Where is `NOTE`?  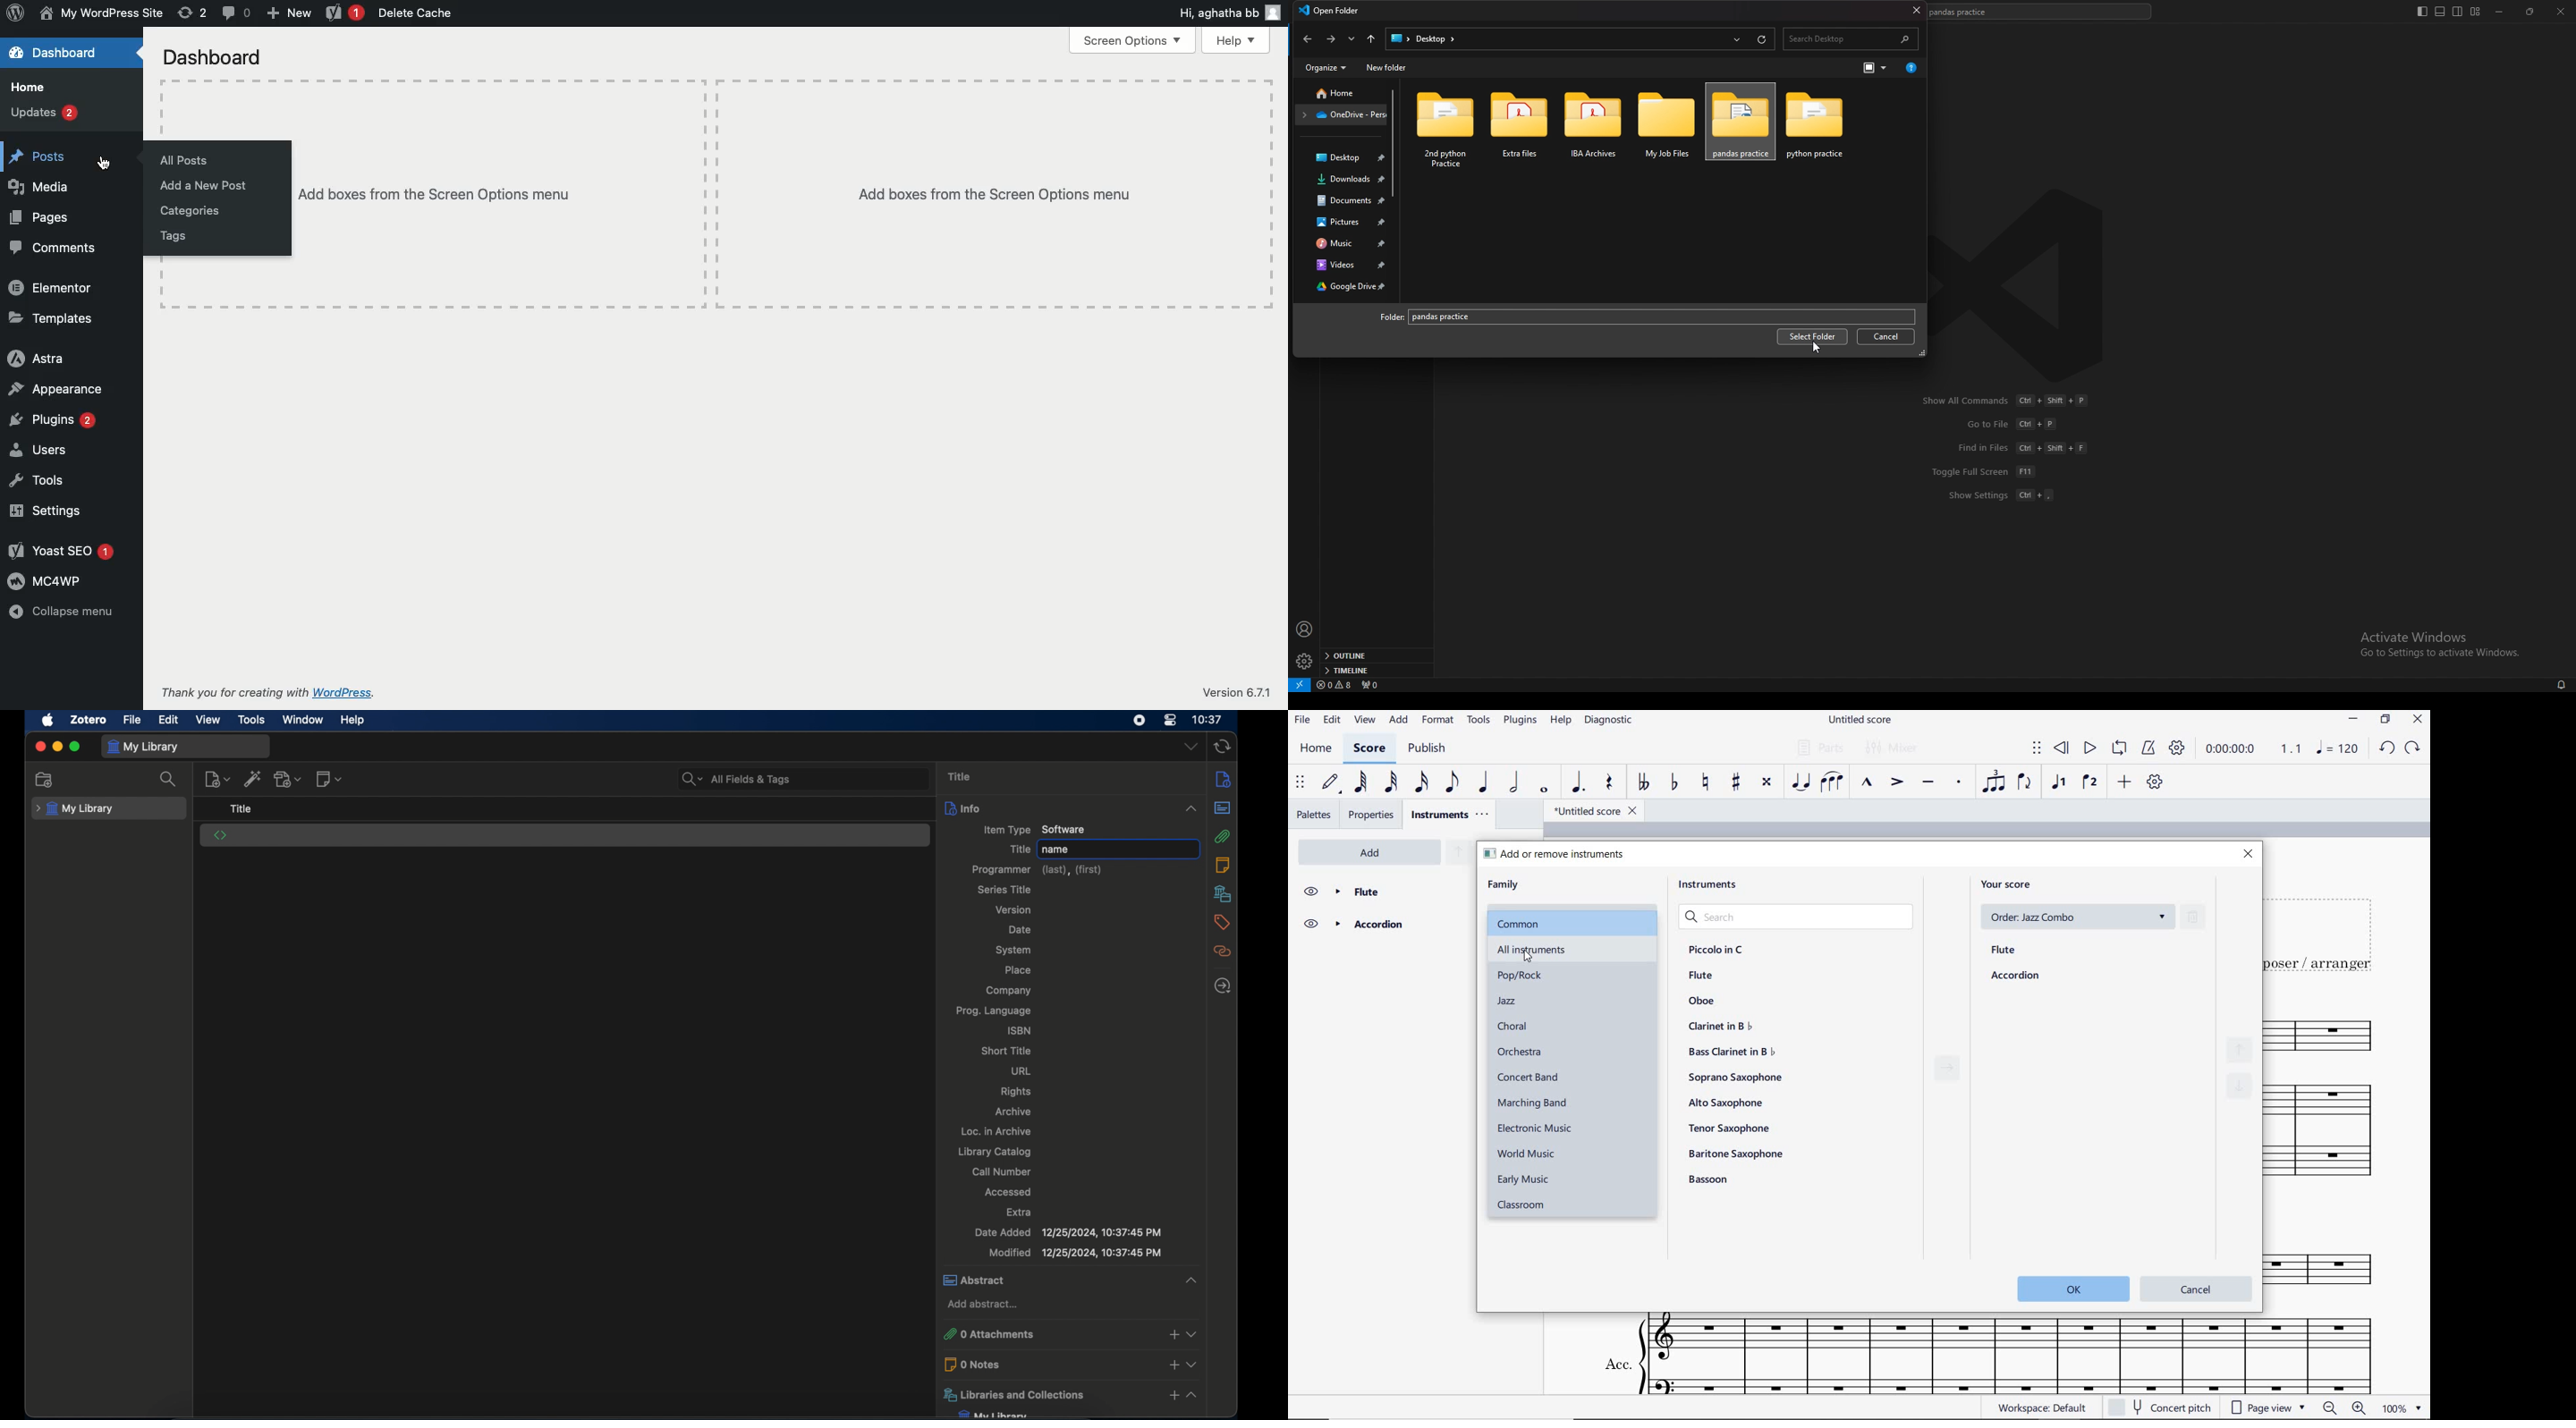 NOTE is located at coordinates (2338, 750).